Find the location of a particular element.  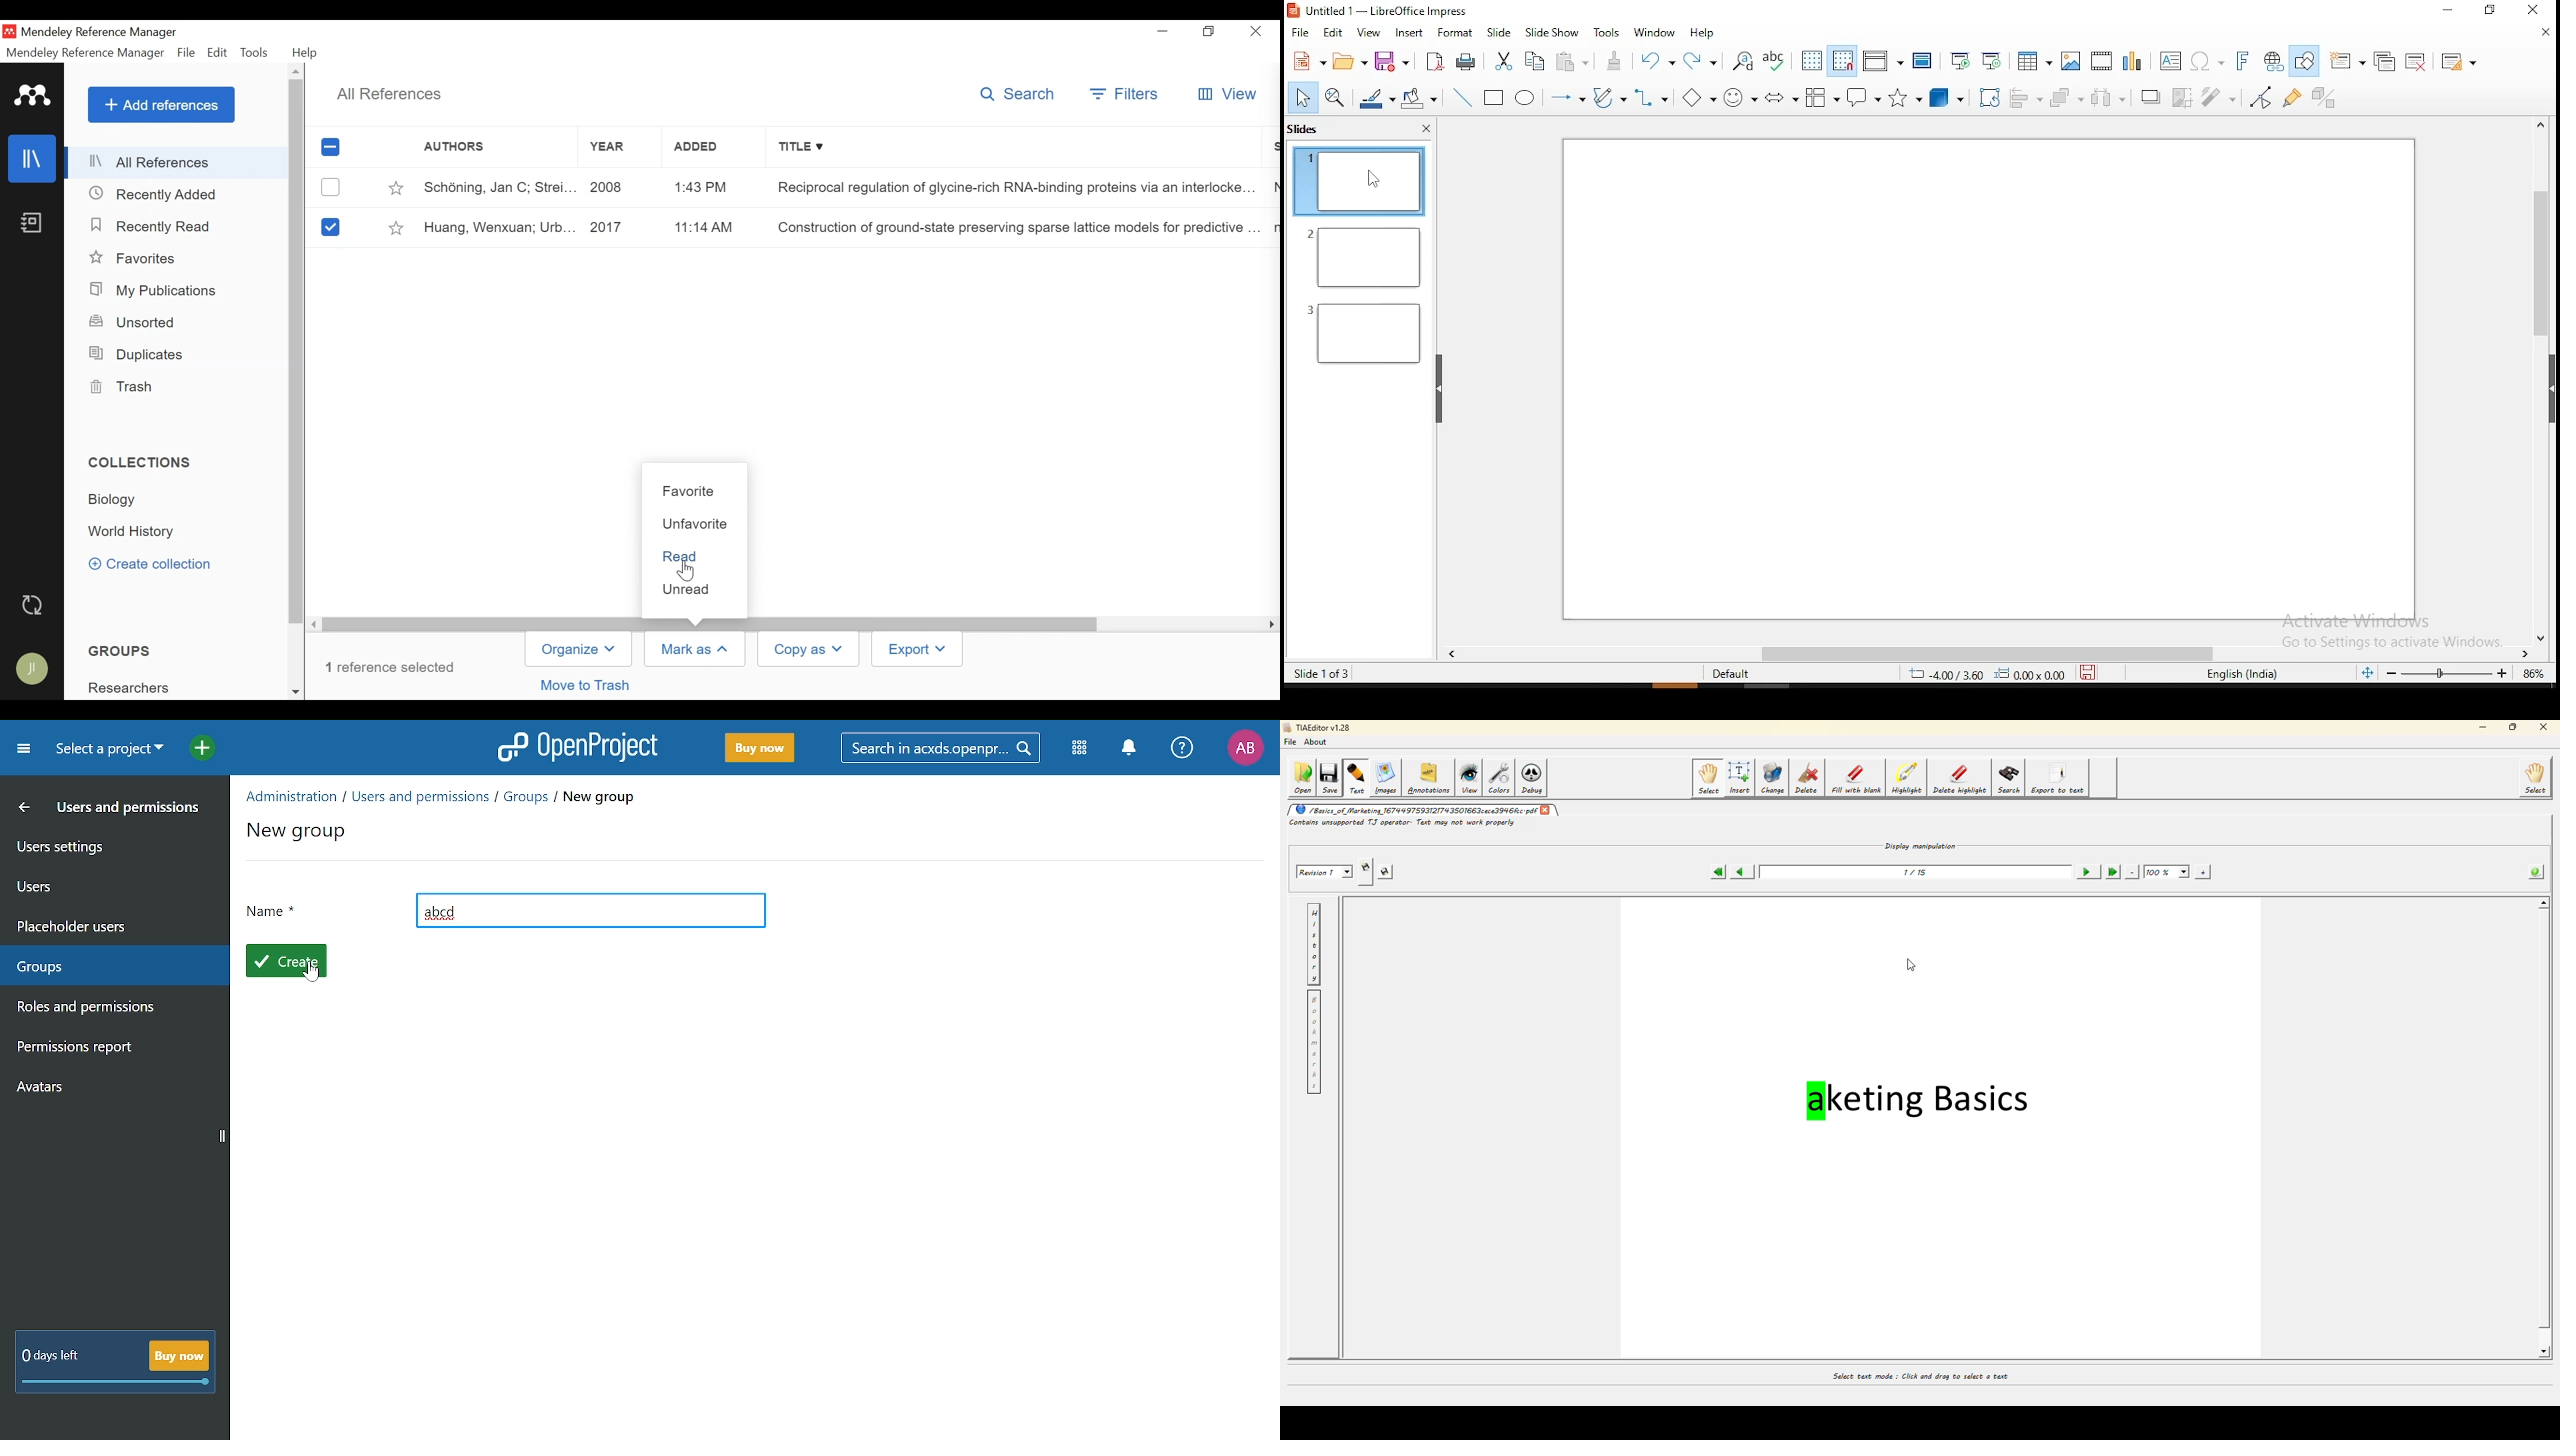

fit slide to current window is located at coordinates (2368, 674).